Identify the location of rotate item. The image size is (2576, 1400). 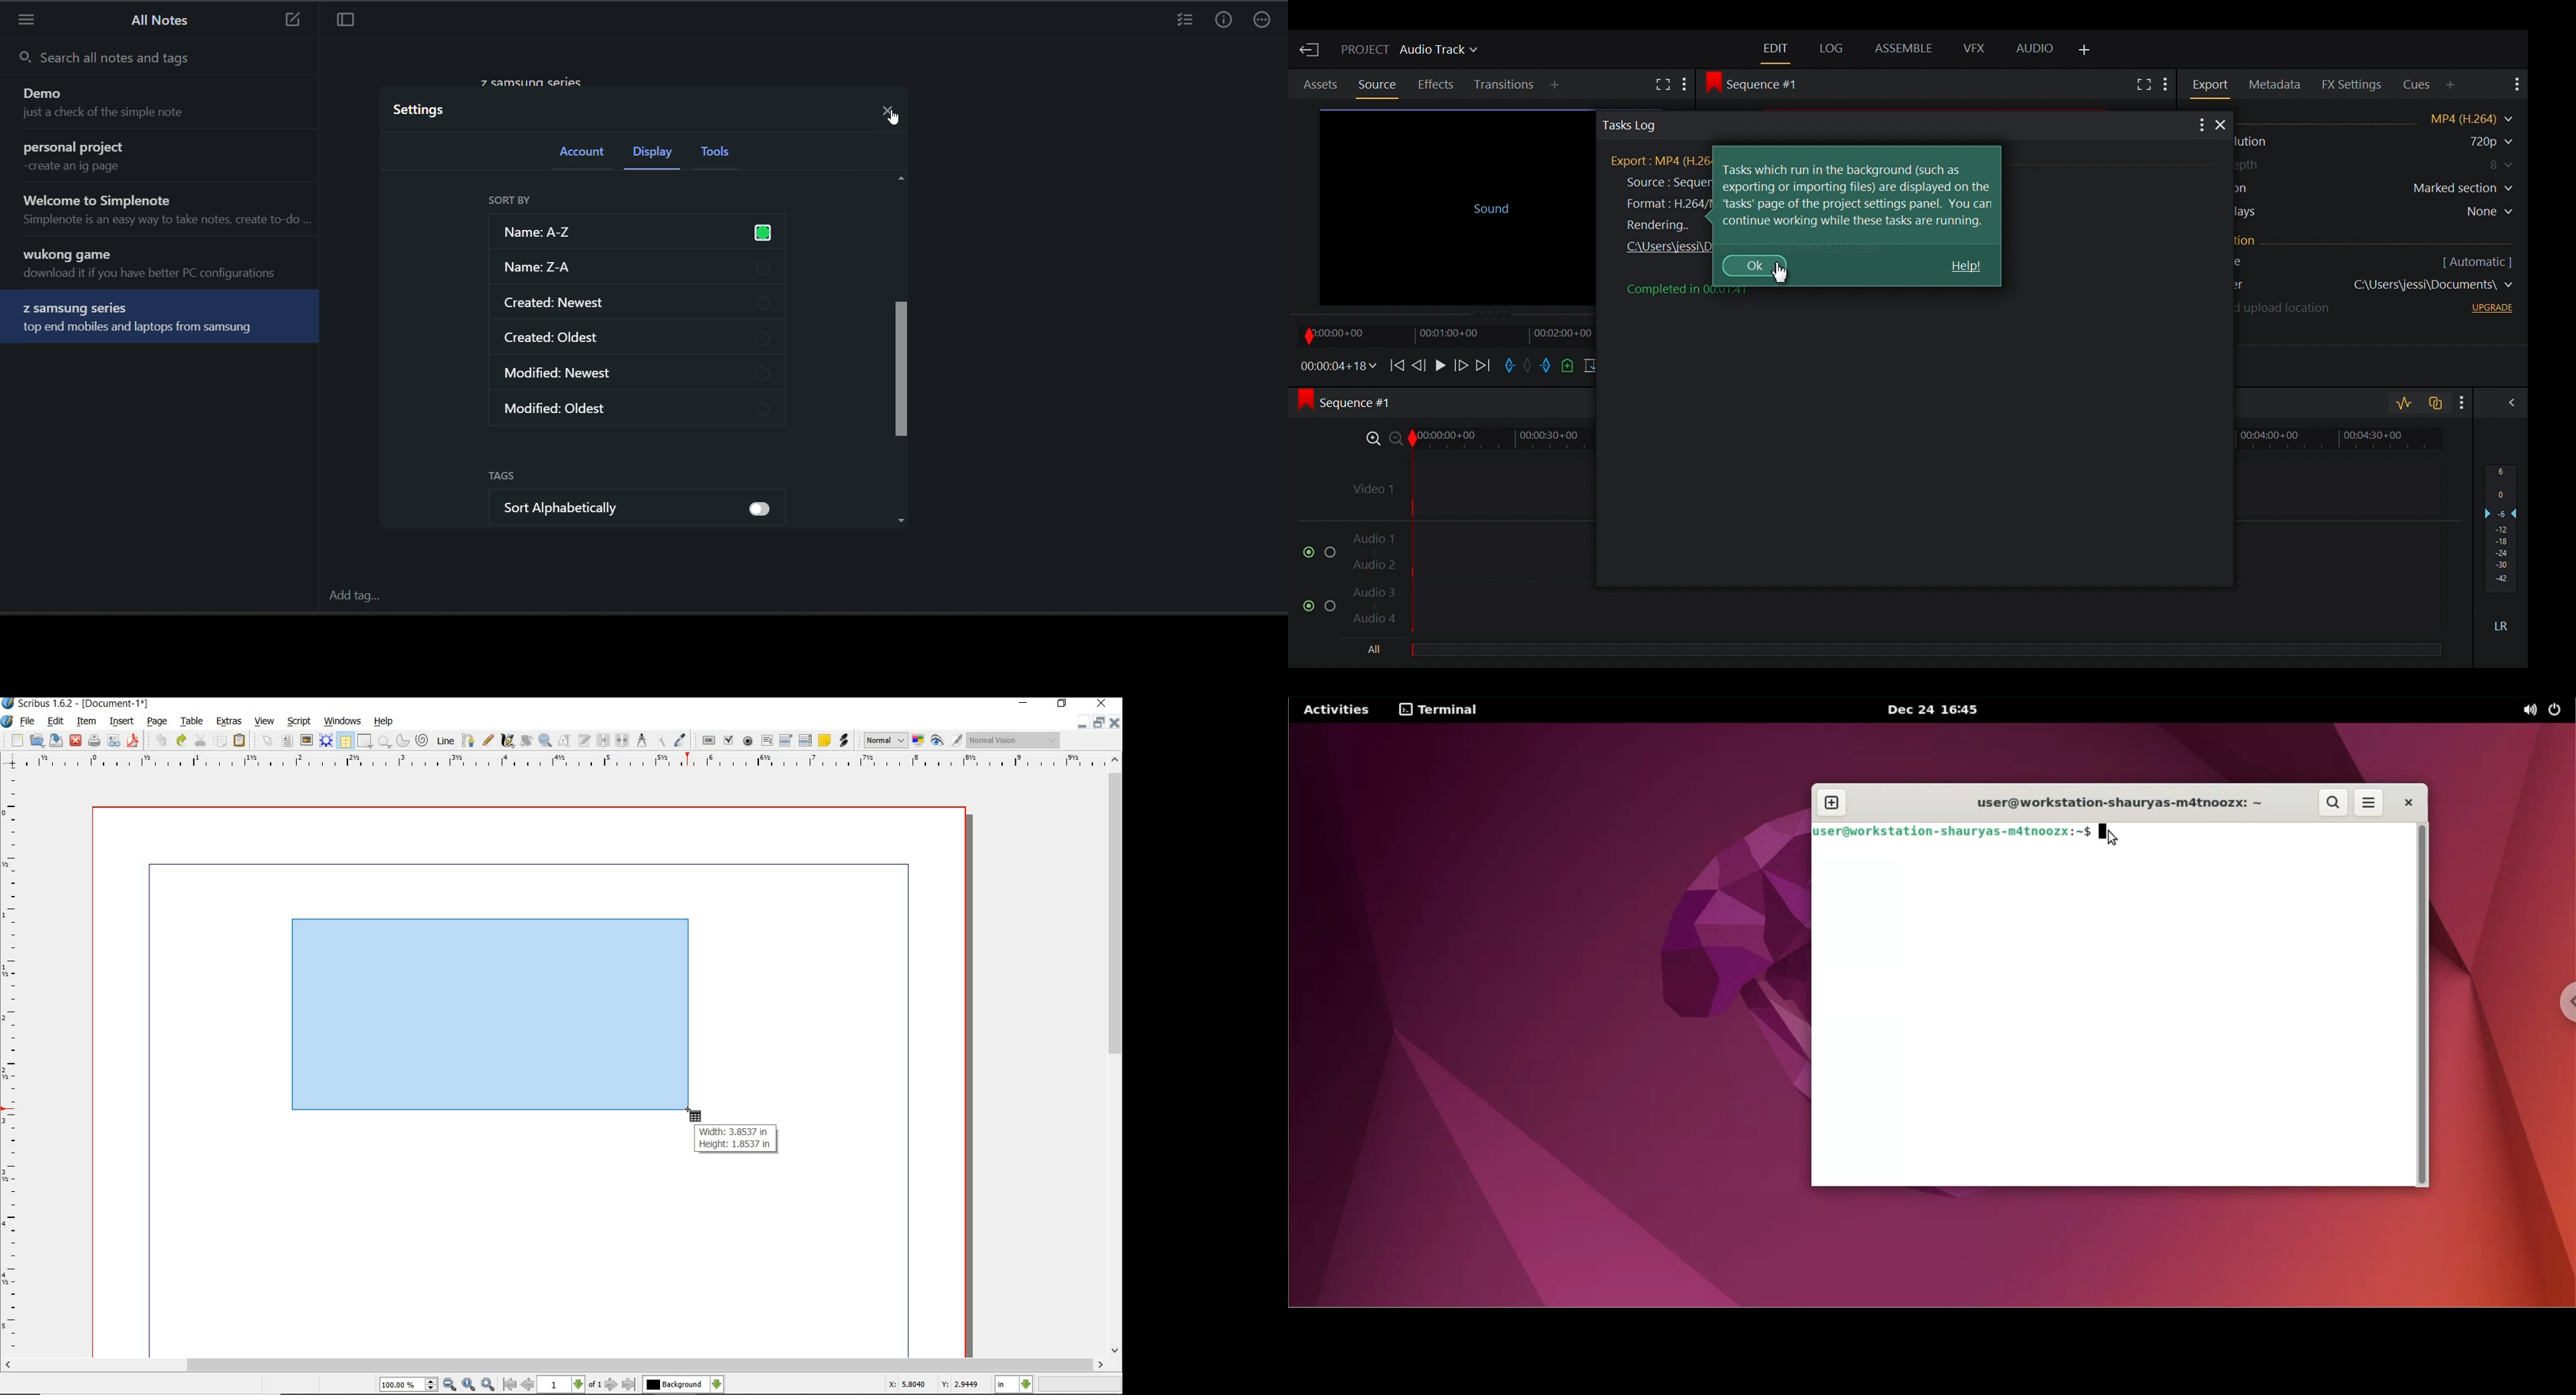
(525, 742).